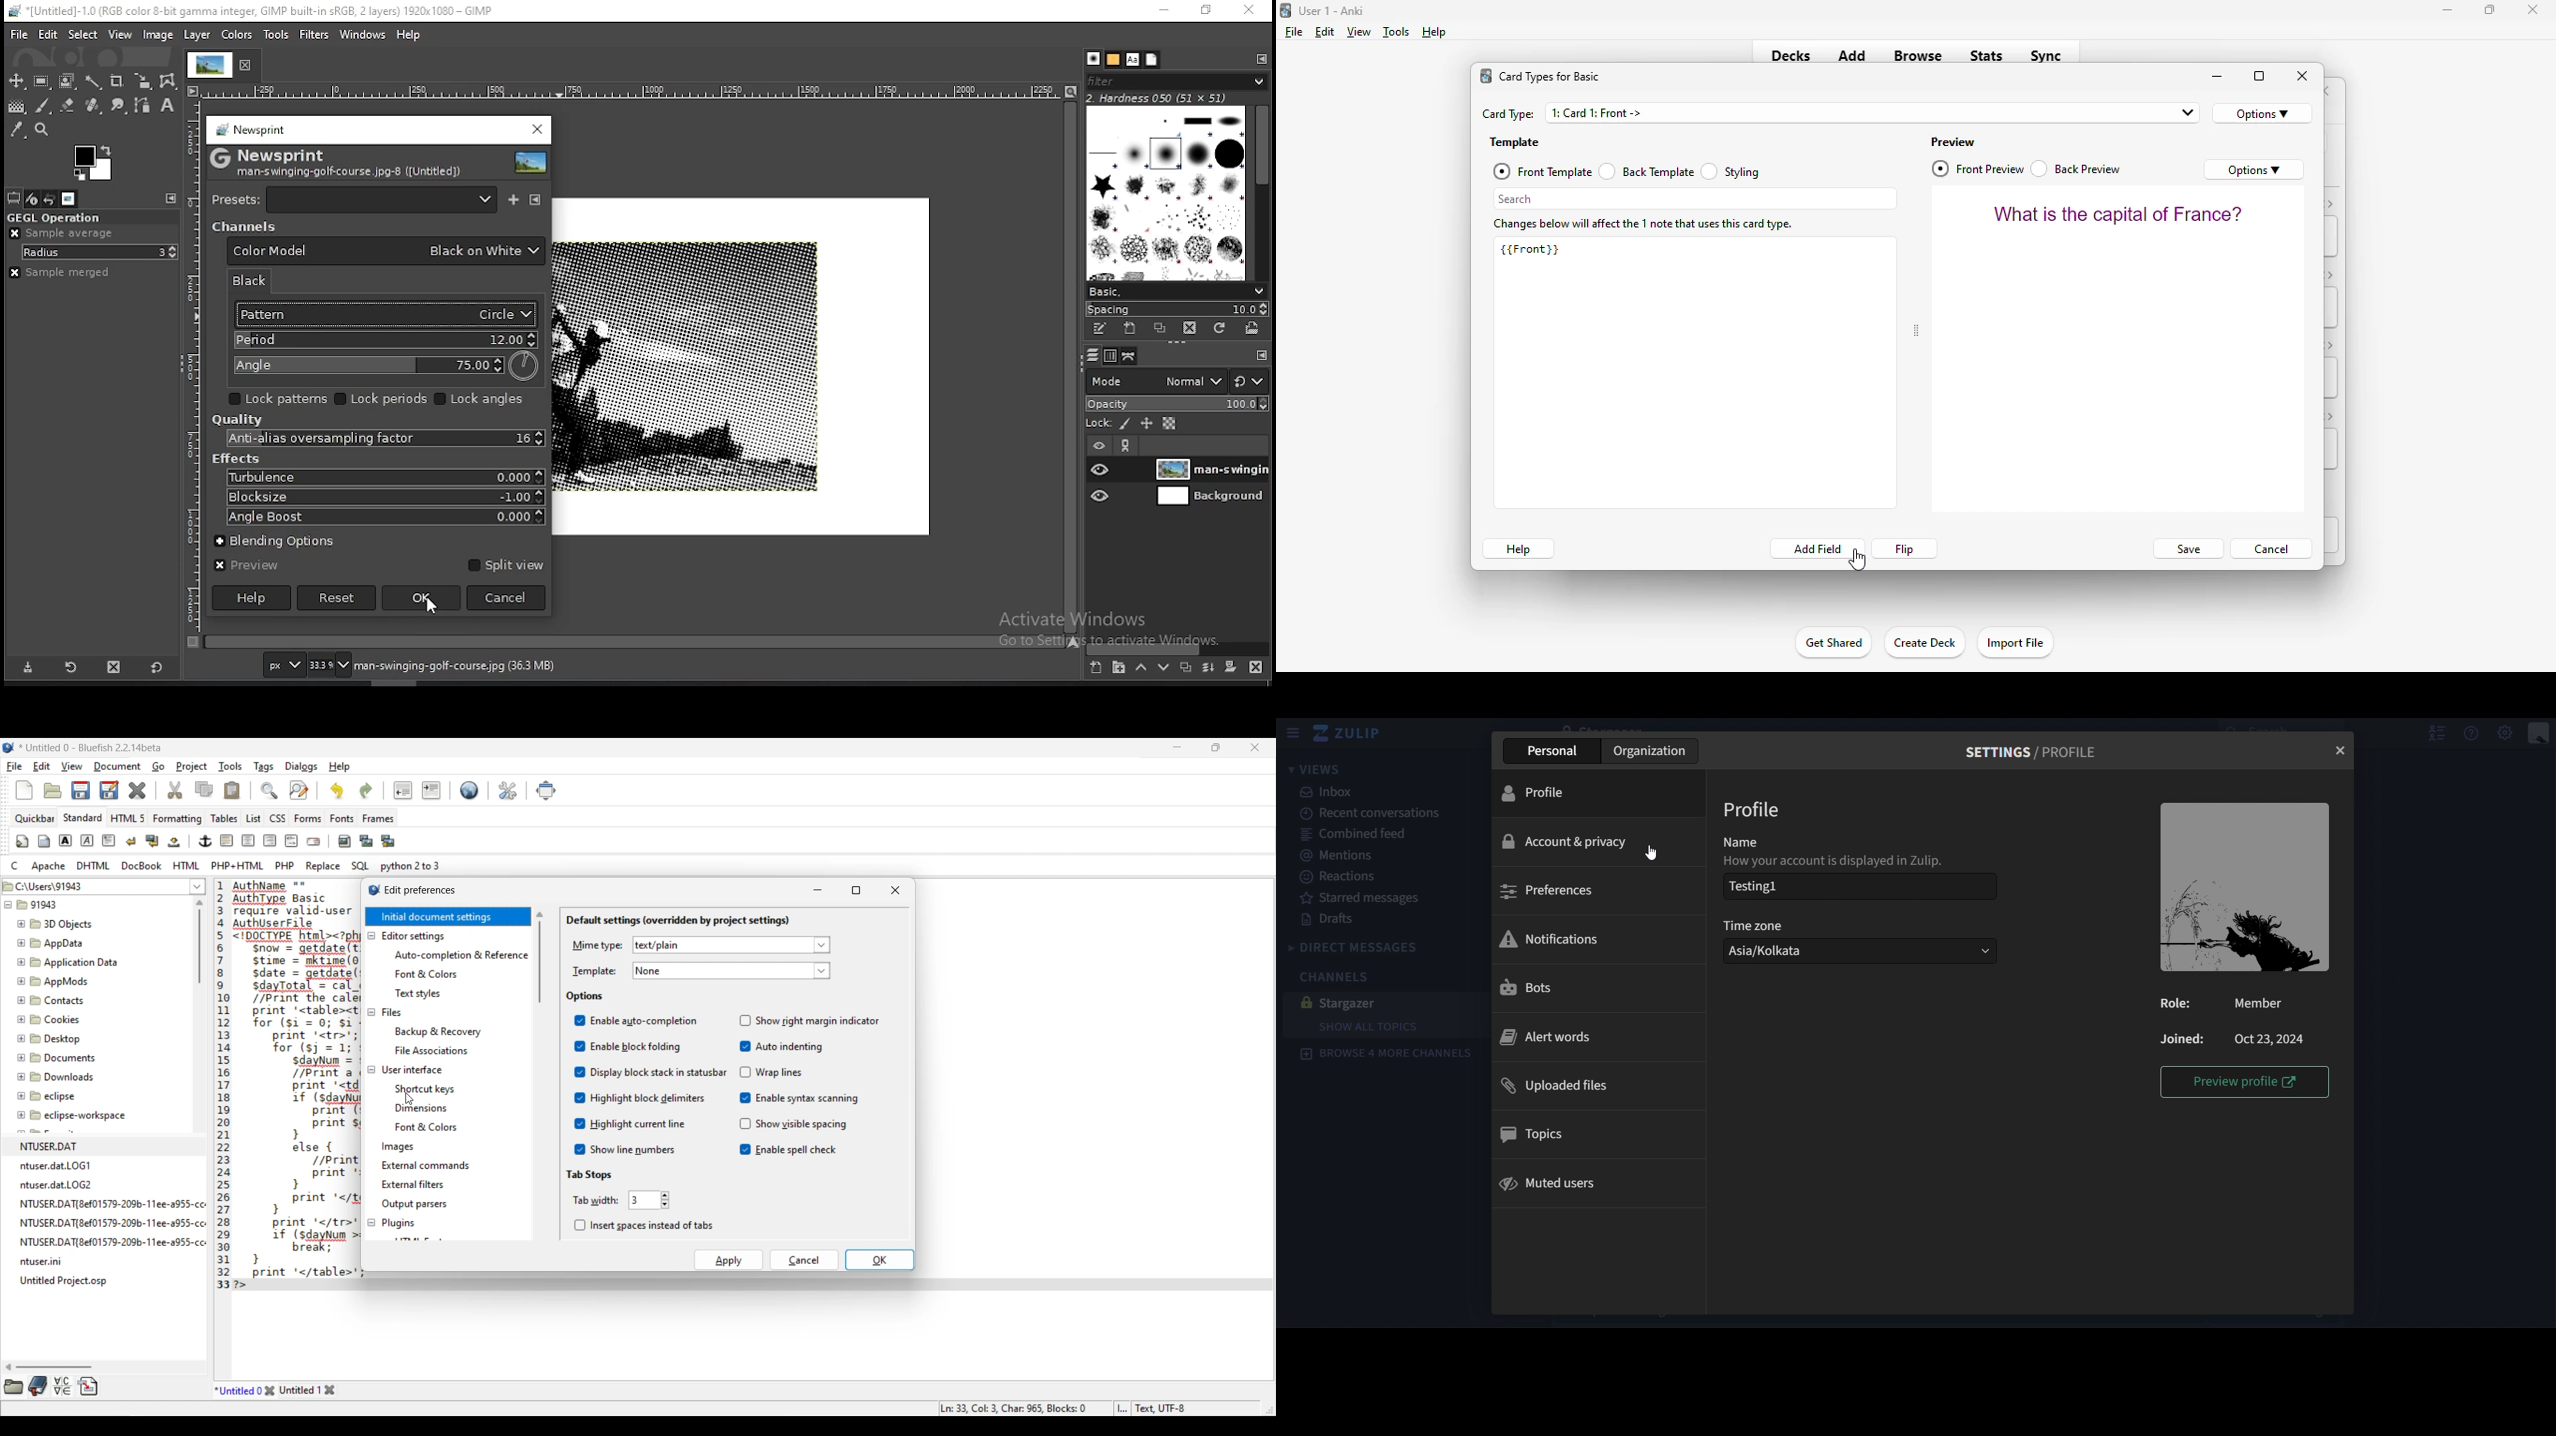 Image resolution: width=2576 pixels, height=1456 pixels. I want to click on decks, so click(1791, 55).